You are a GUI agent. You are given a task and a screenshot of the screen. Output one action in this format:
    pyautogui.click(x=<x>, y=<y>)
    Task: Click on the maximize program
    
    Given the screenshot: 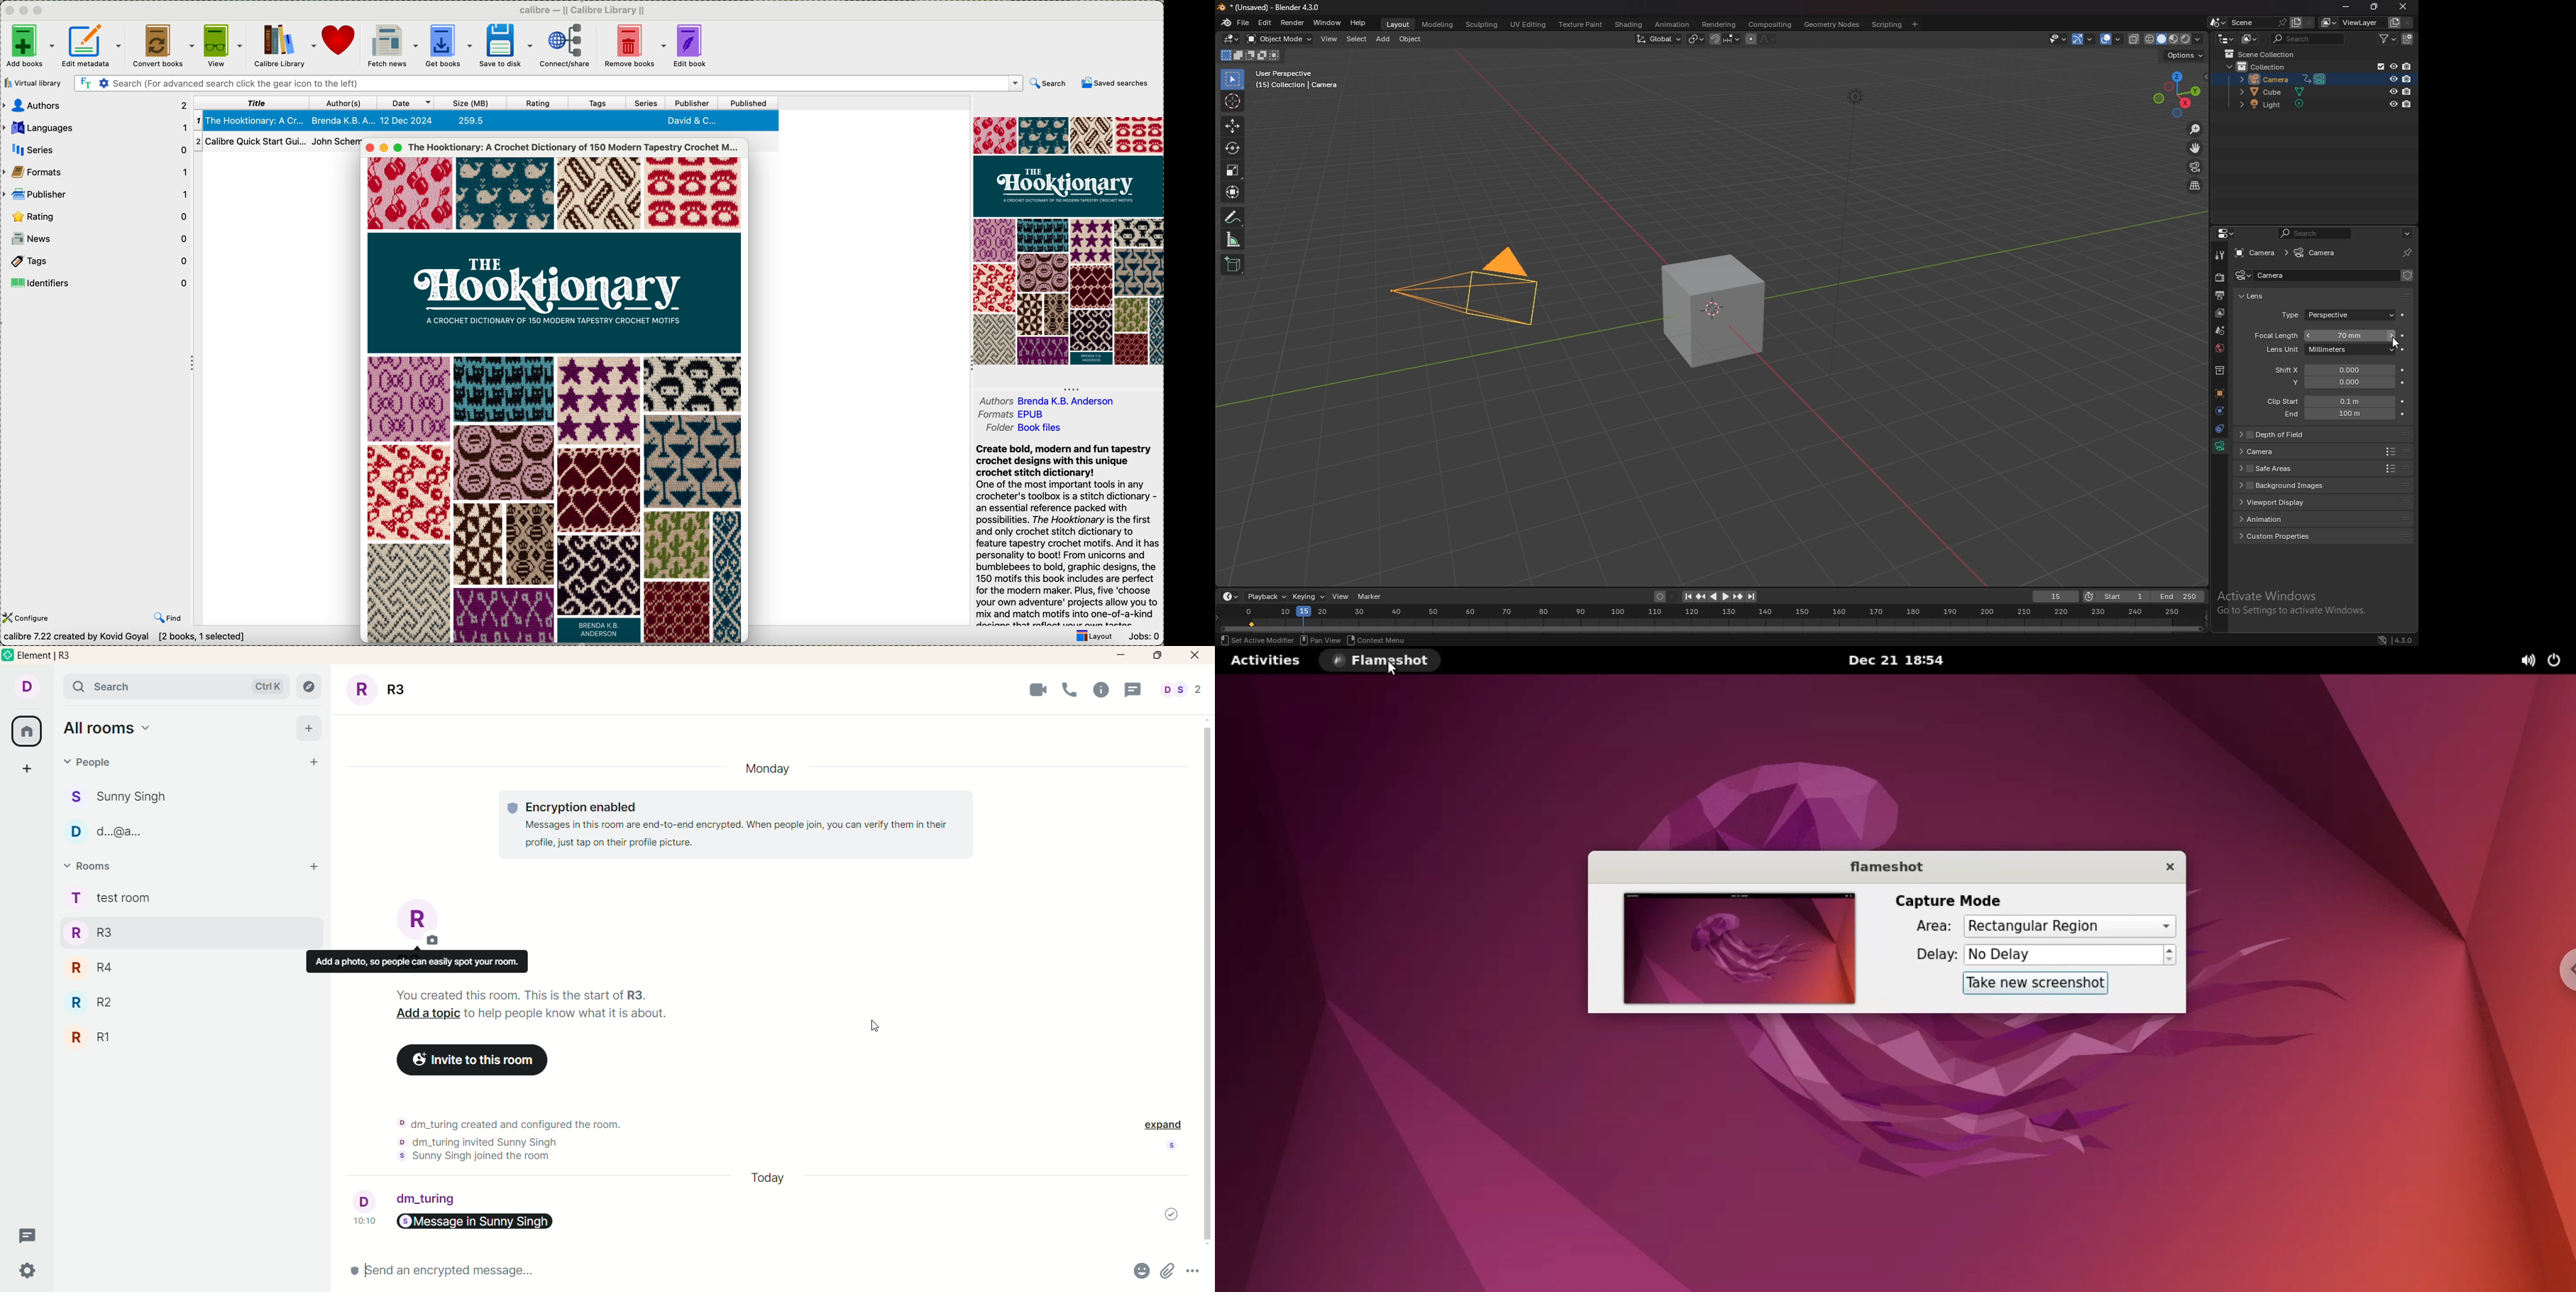 What is the action you would take?
    pyautogui.click(x=38, y=11)
    